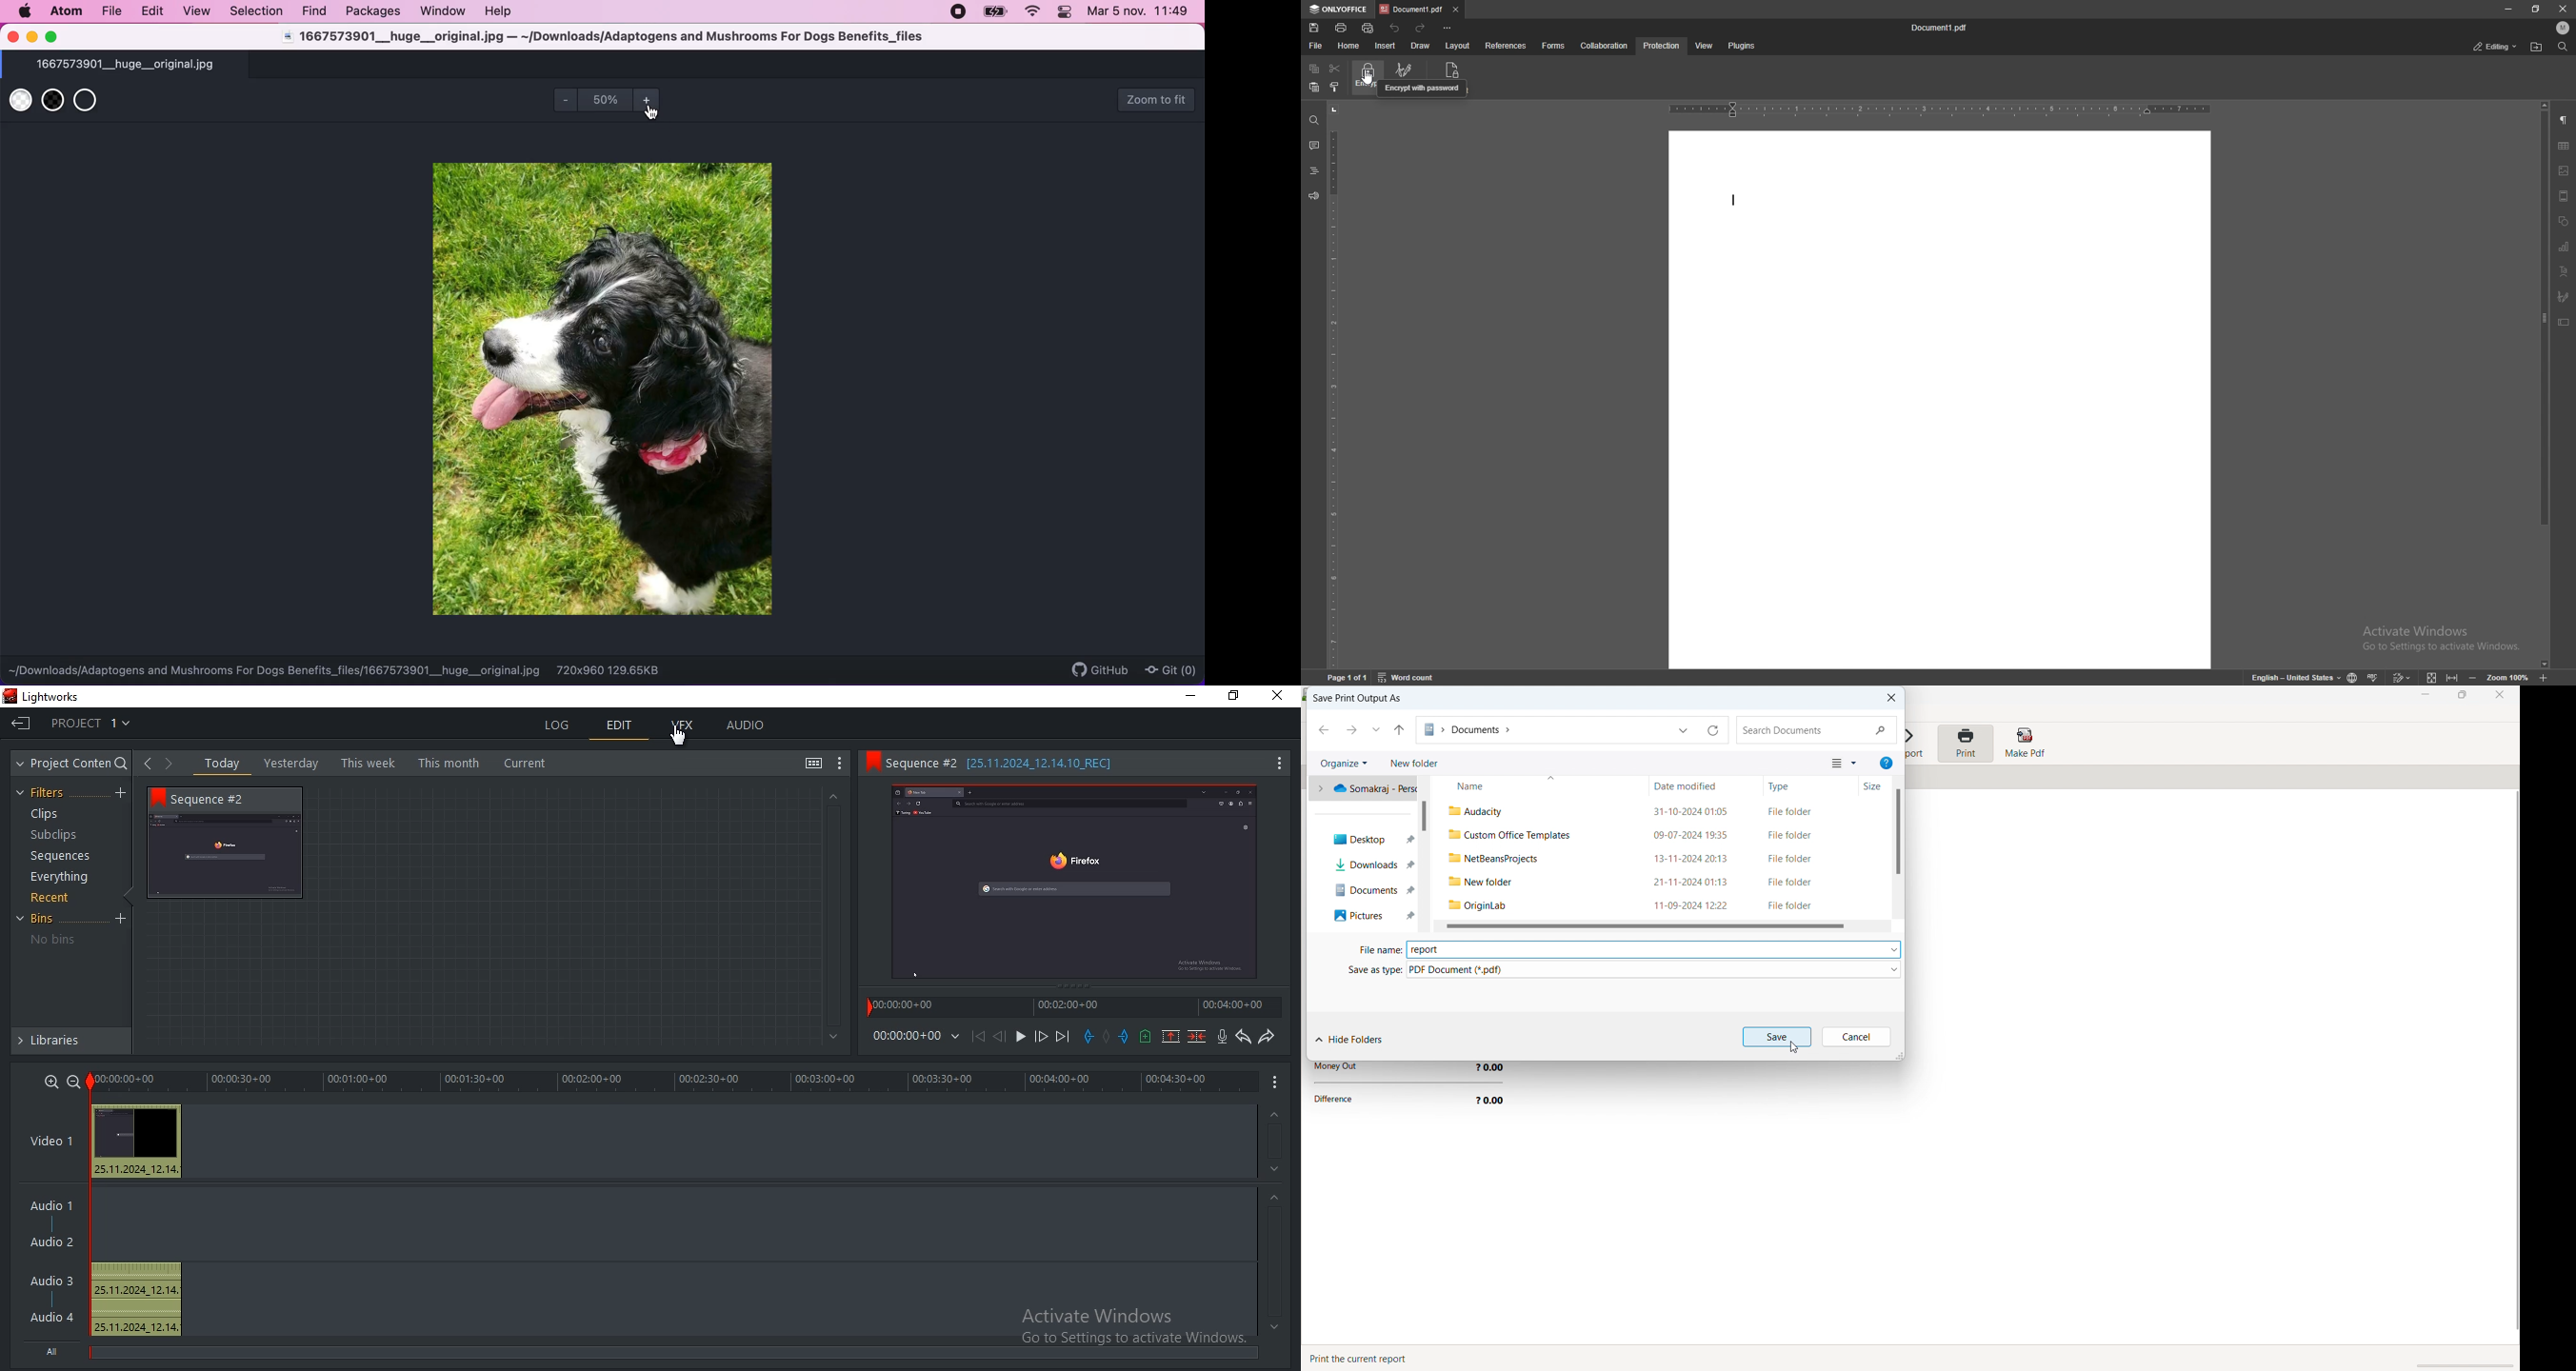  Describe the element at coordinates (2453, 676) in the screenshot. I see `fit to width` at that location.